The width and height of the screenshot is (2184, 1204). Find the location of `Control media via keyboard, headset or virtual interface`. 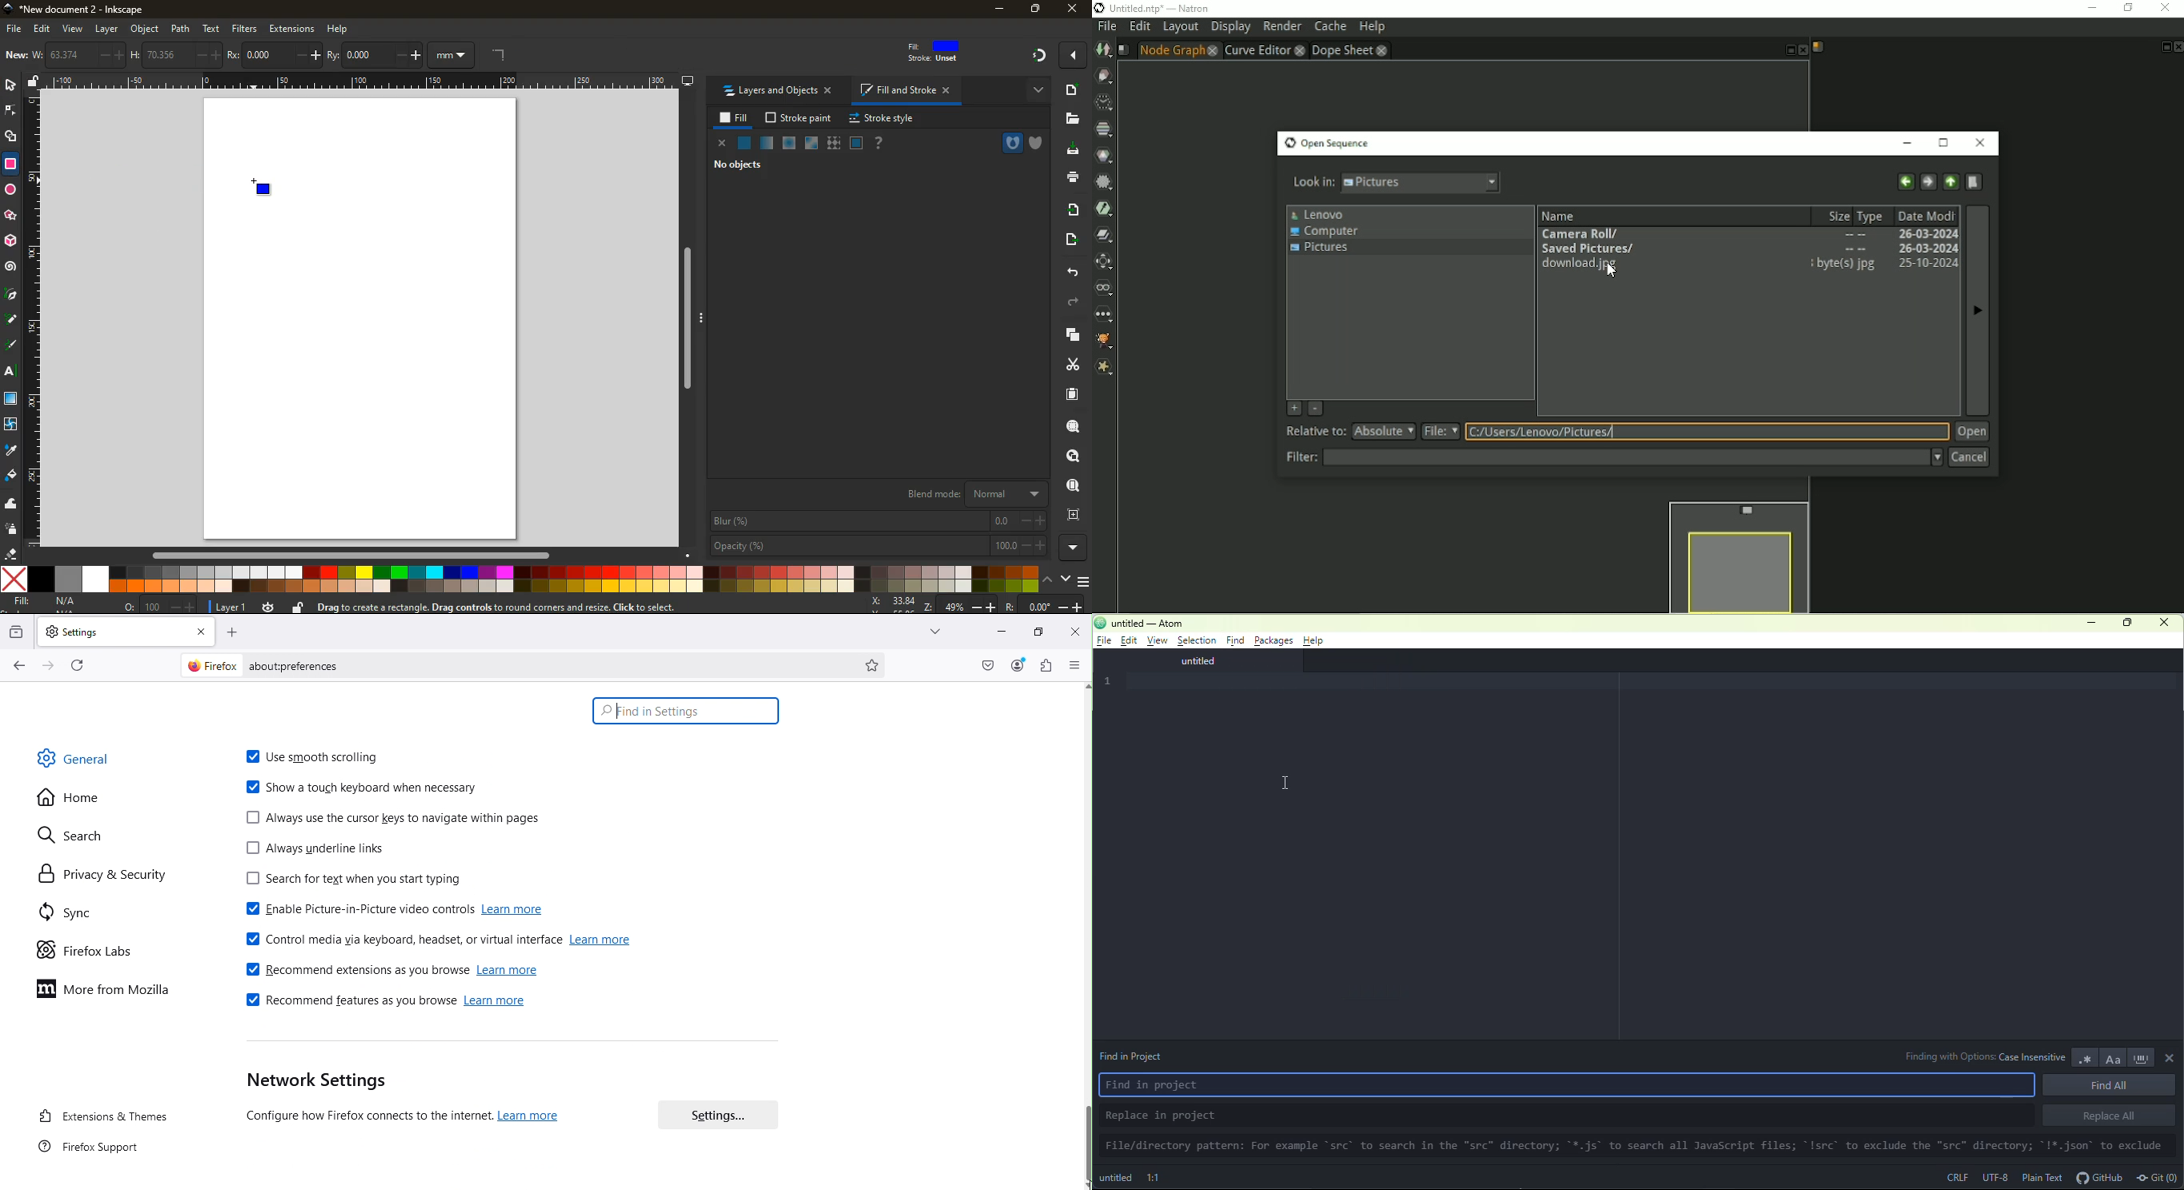

Control media via keyboard, headset or virtual interface is located at coordinates (401, 937).